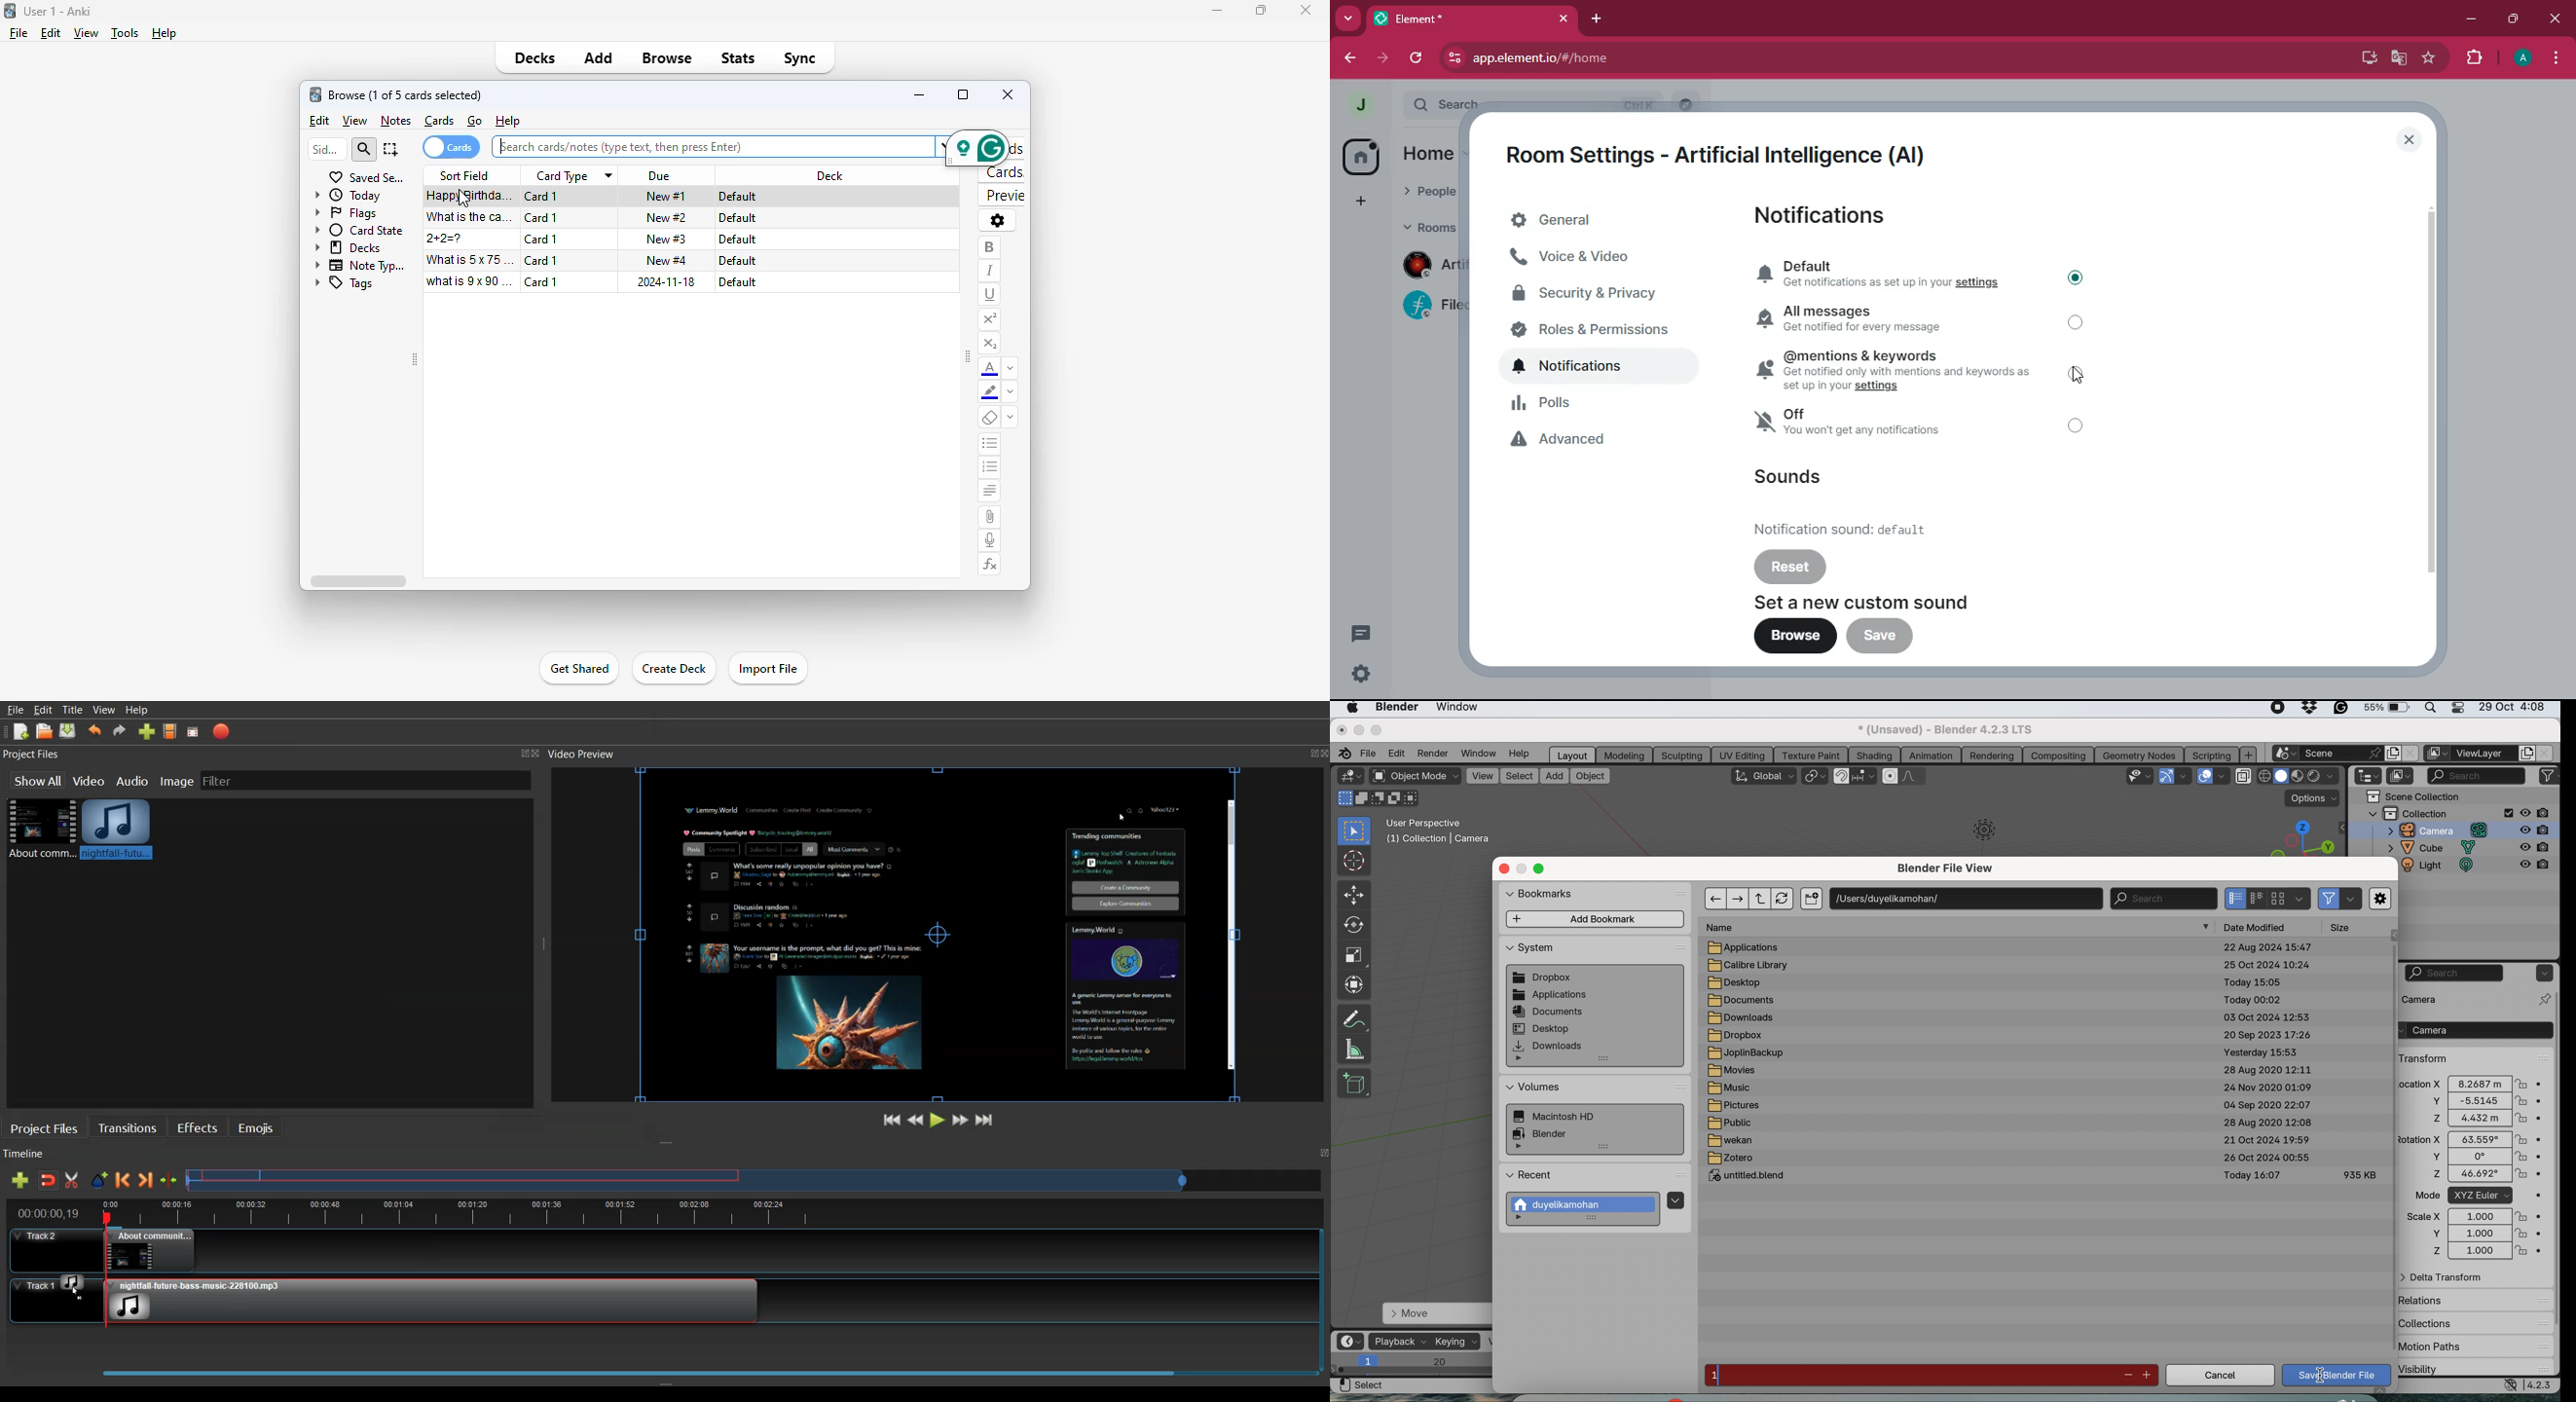  Describe the element at coordinates (2250, 755) in the screenshot. I see `add` at that location.